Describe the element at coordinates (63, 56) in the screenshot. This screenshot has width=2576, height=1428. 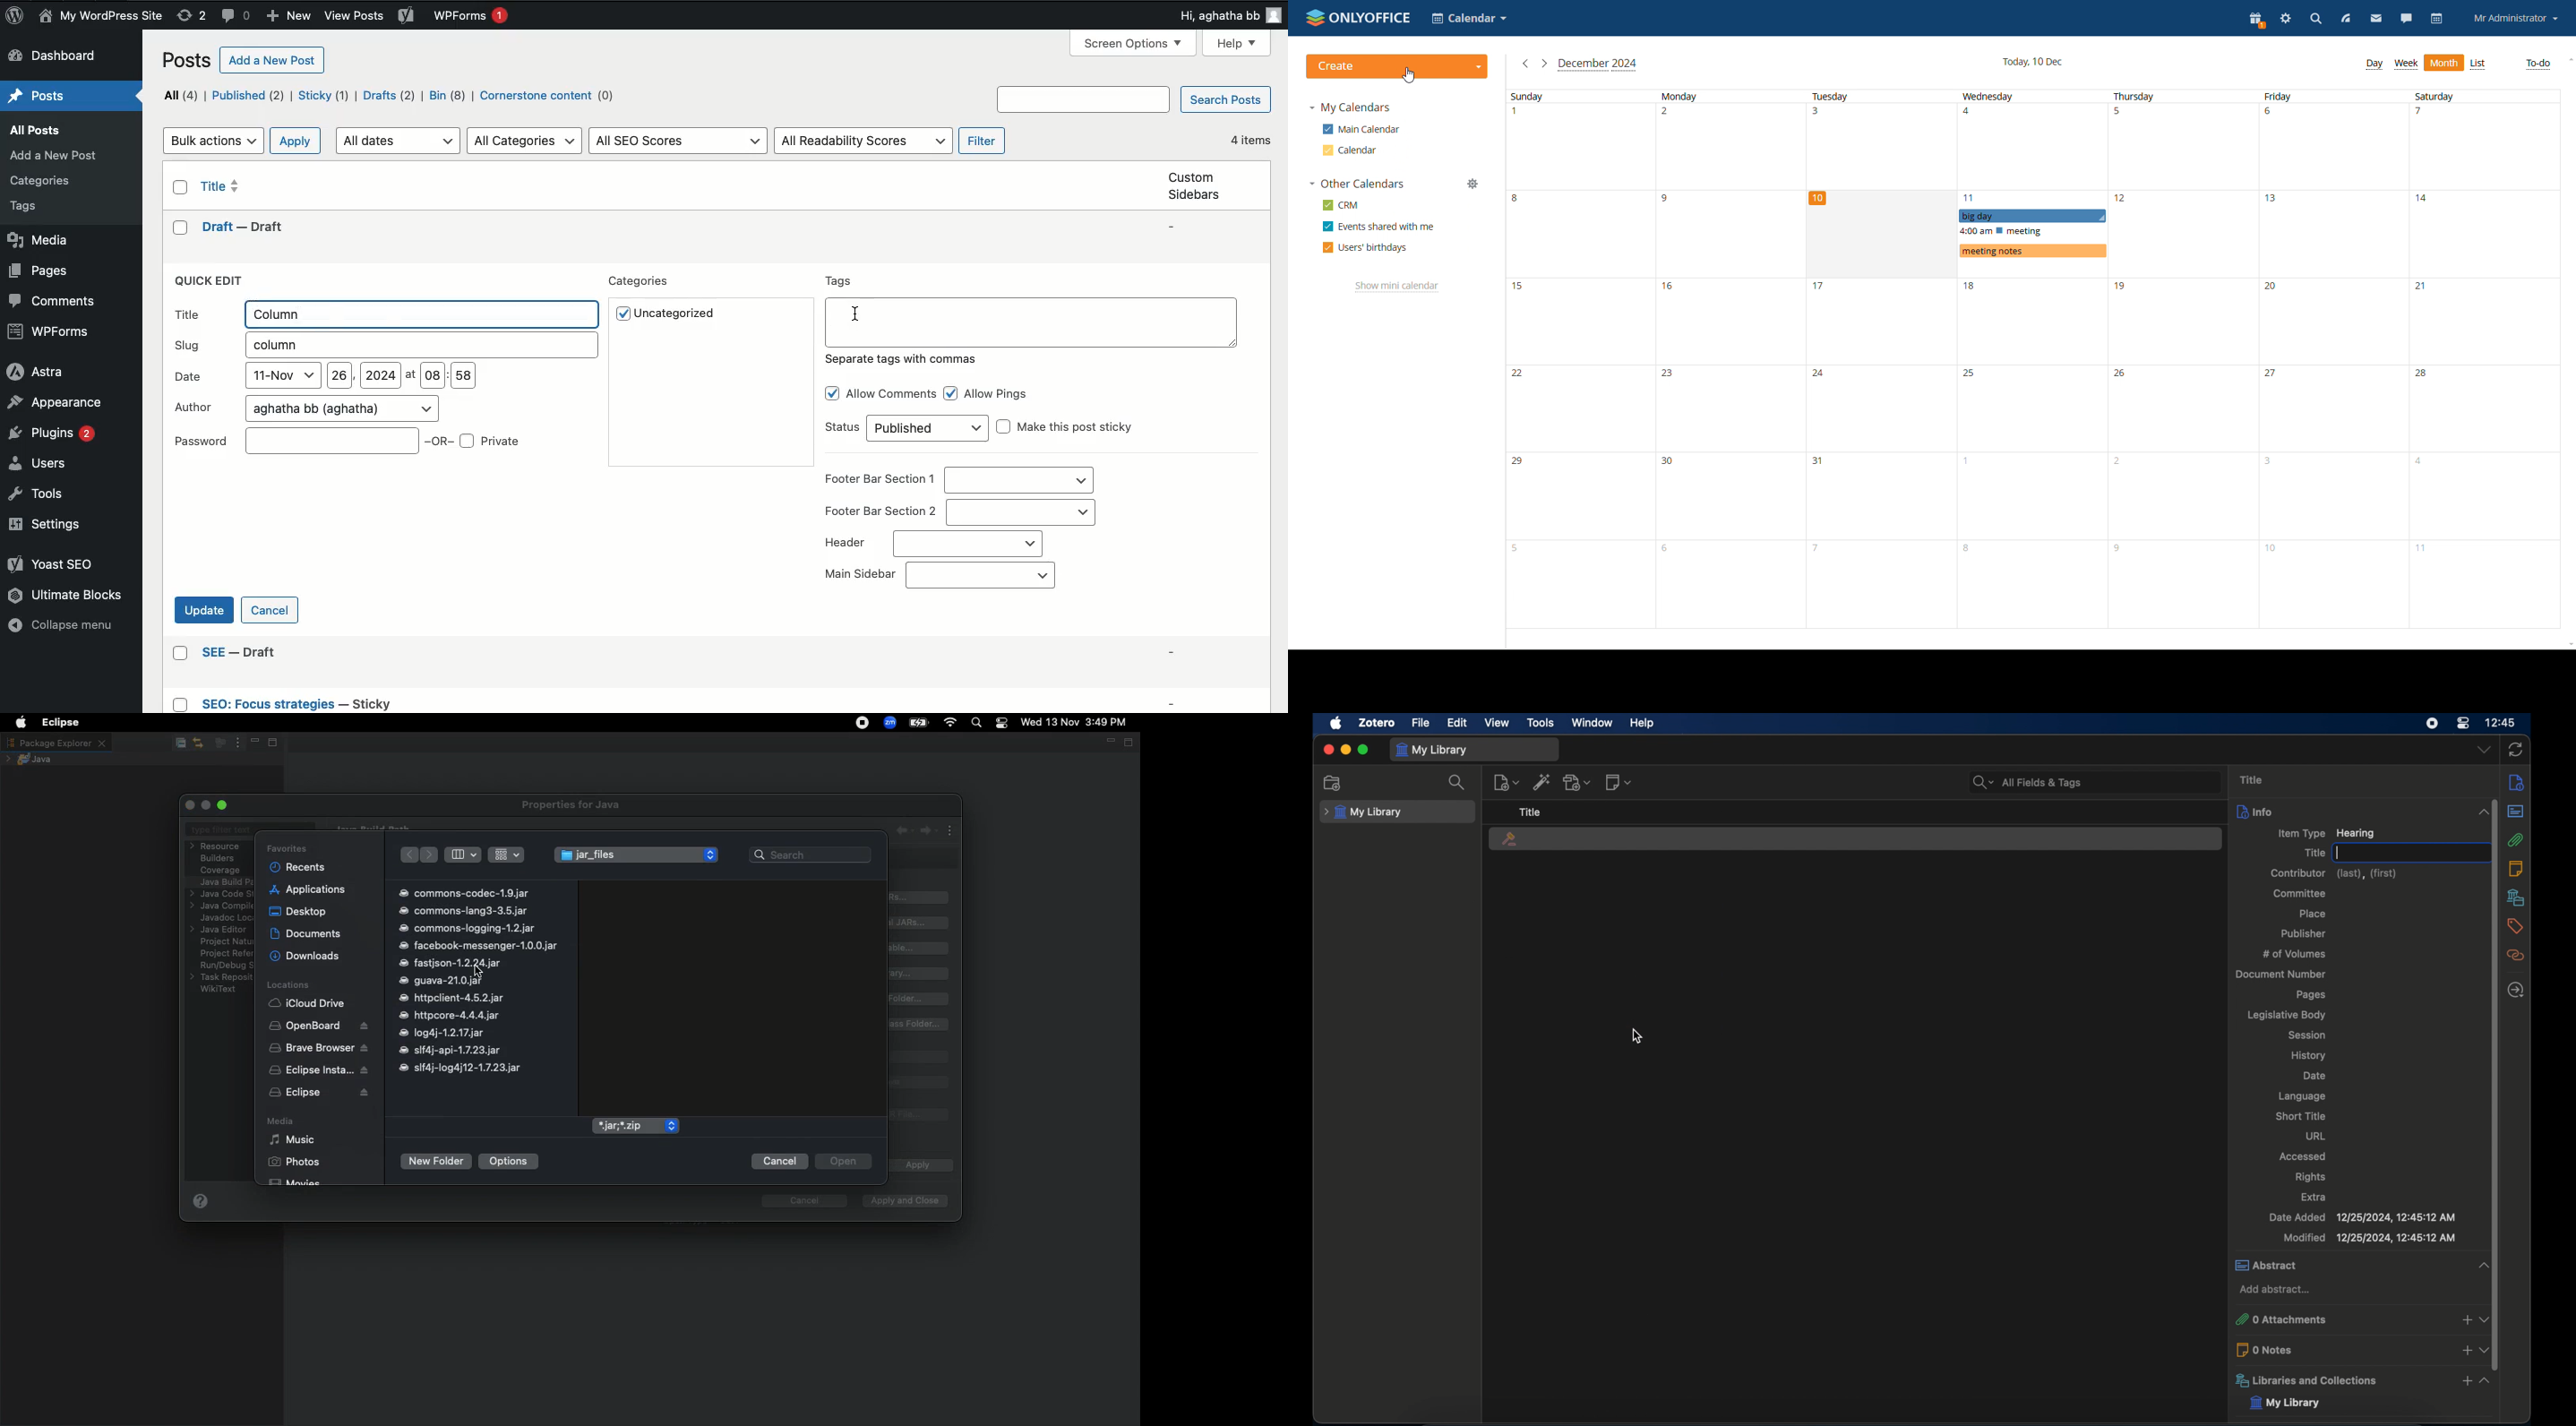
I see `Dashboard` at that location.